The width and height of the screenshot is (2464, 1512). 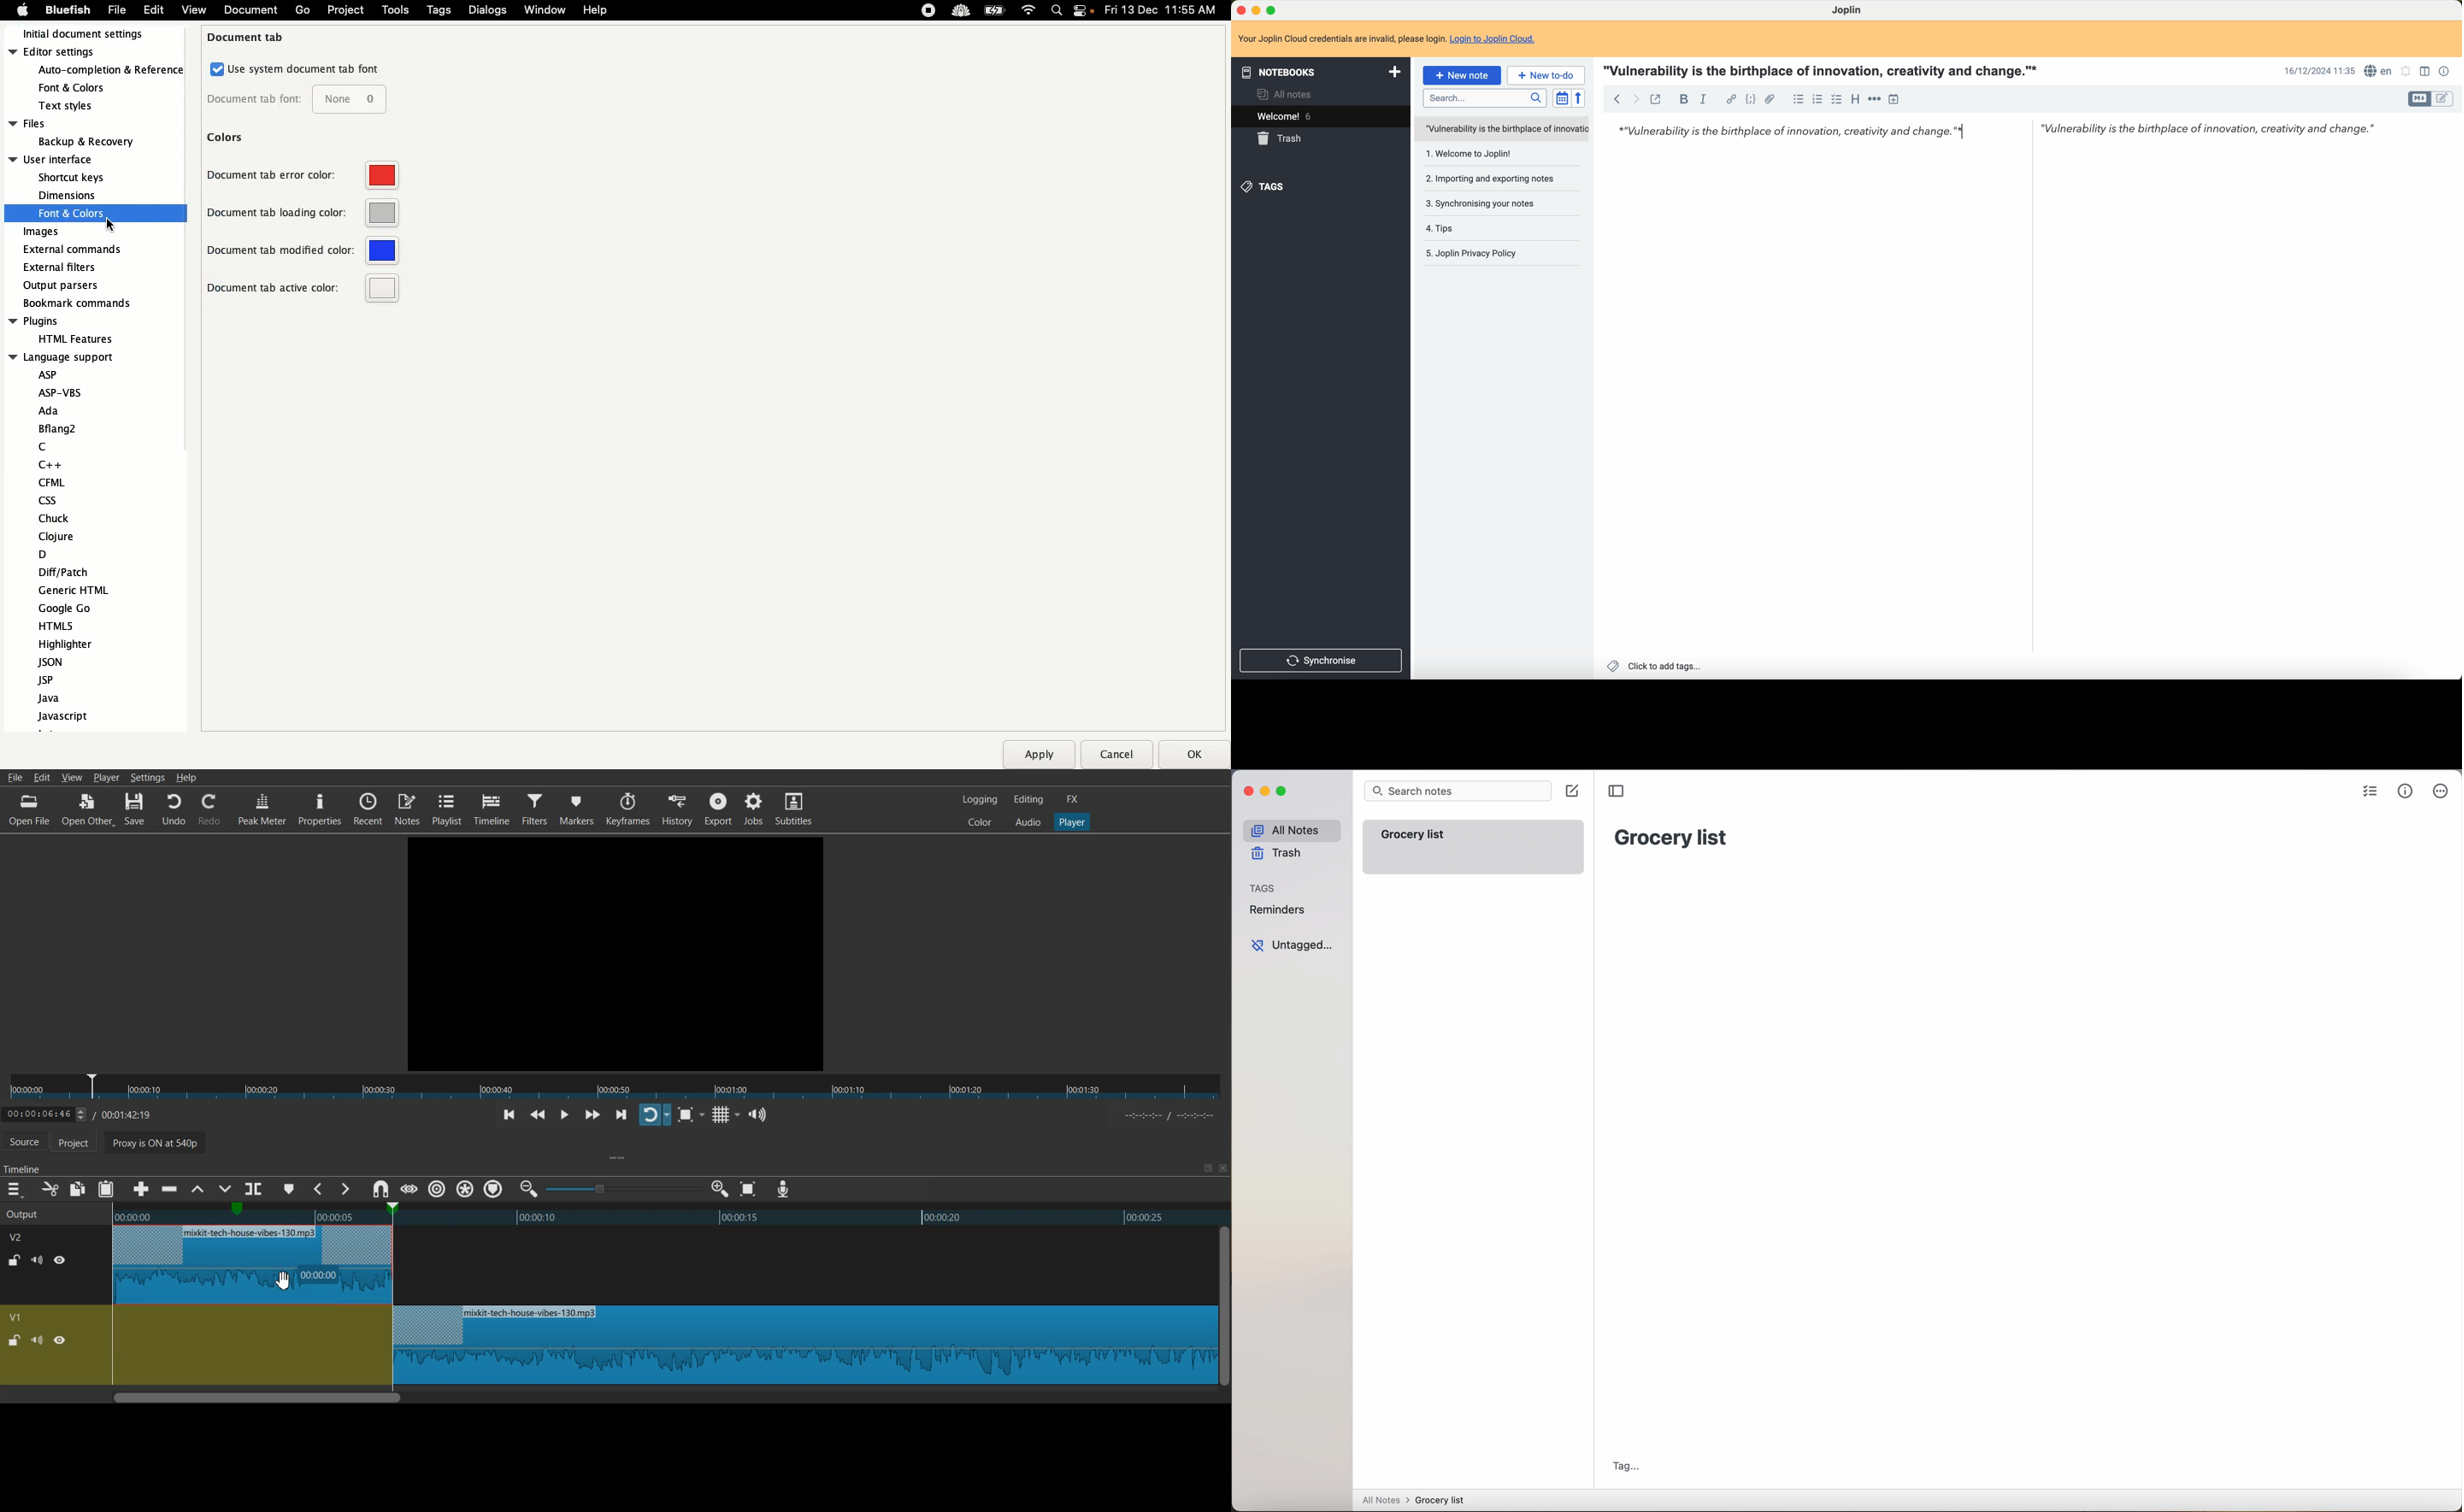 I want to click on Player, so click(x=106, y=777).